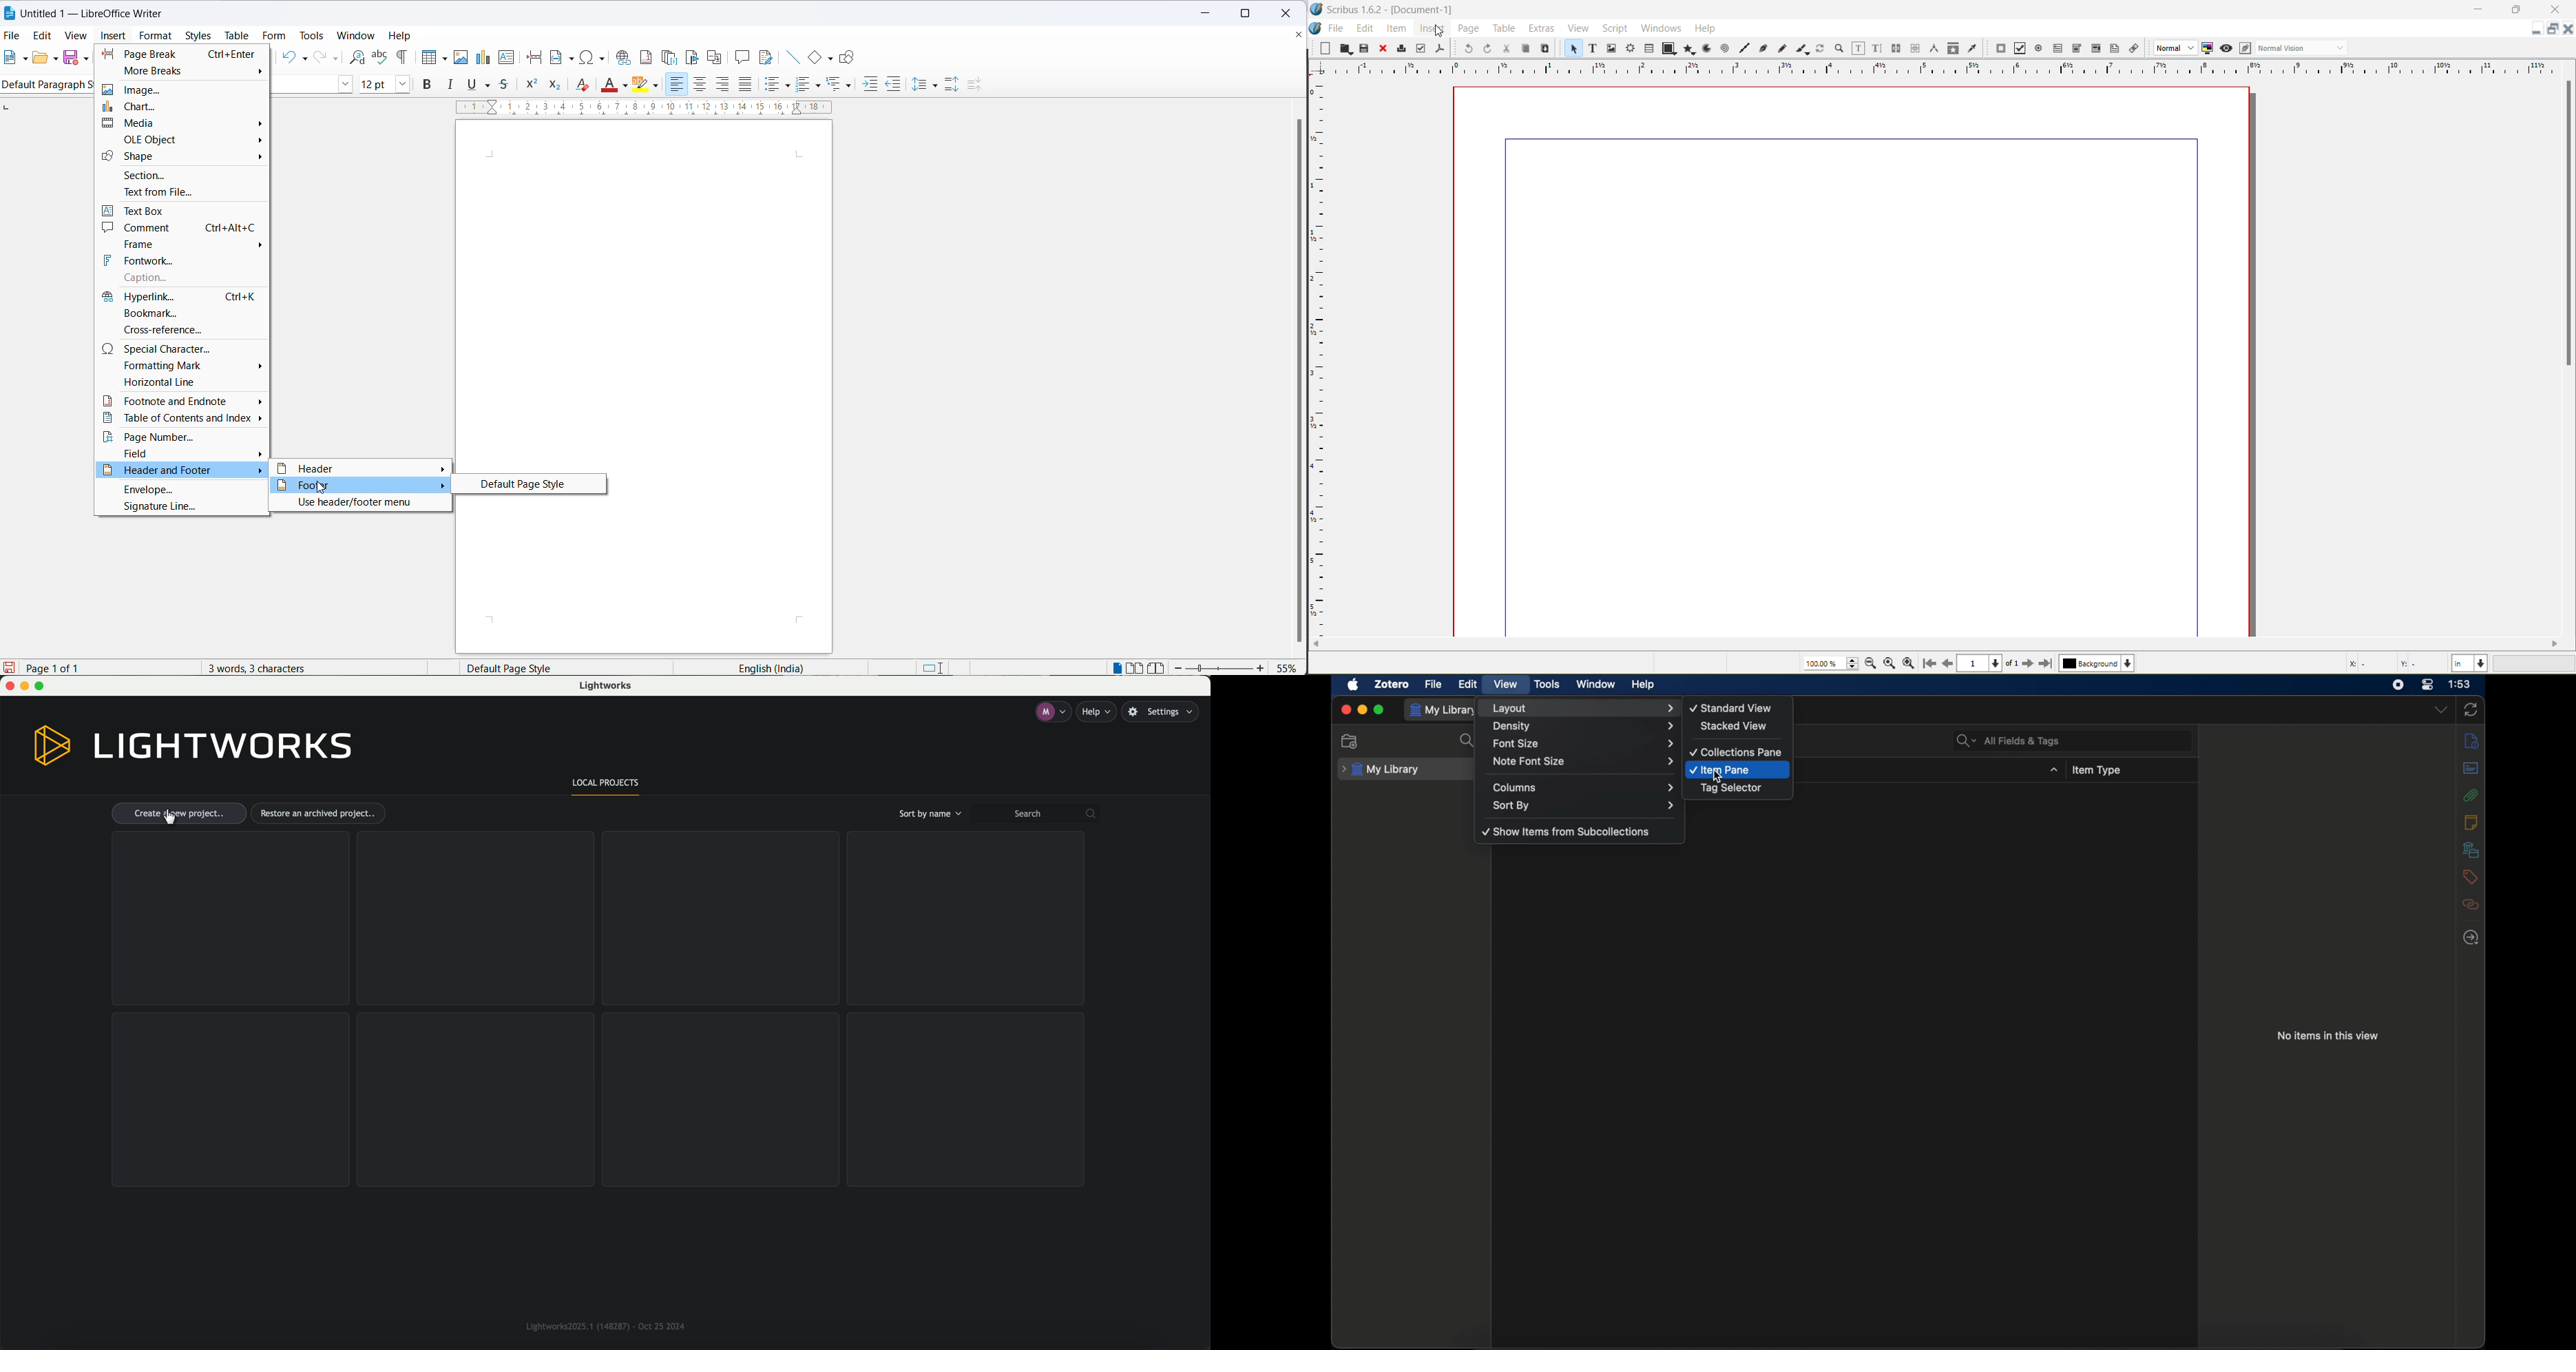  What do you see at coordinates (1594, 684) in the screenshot?
I see `window` at bounding box center [1594, 684].